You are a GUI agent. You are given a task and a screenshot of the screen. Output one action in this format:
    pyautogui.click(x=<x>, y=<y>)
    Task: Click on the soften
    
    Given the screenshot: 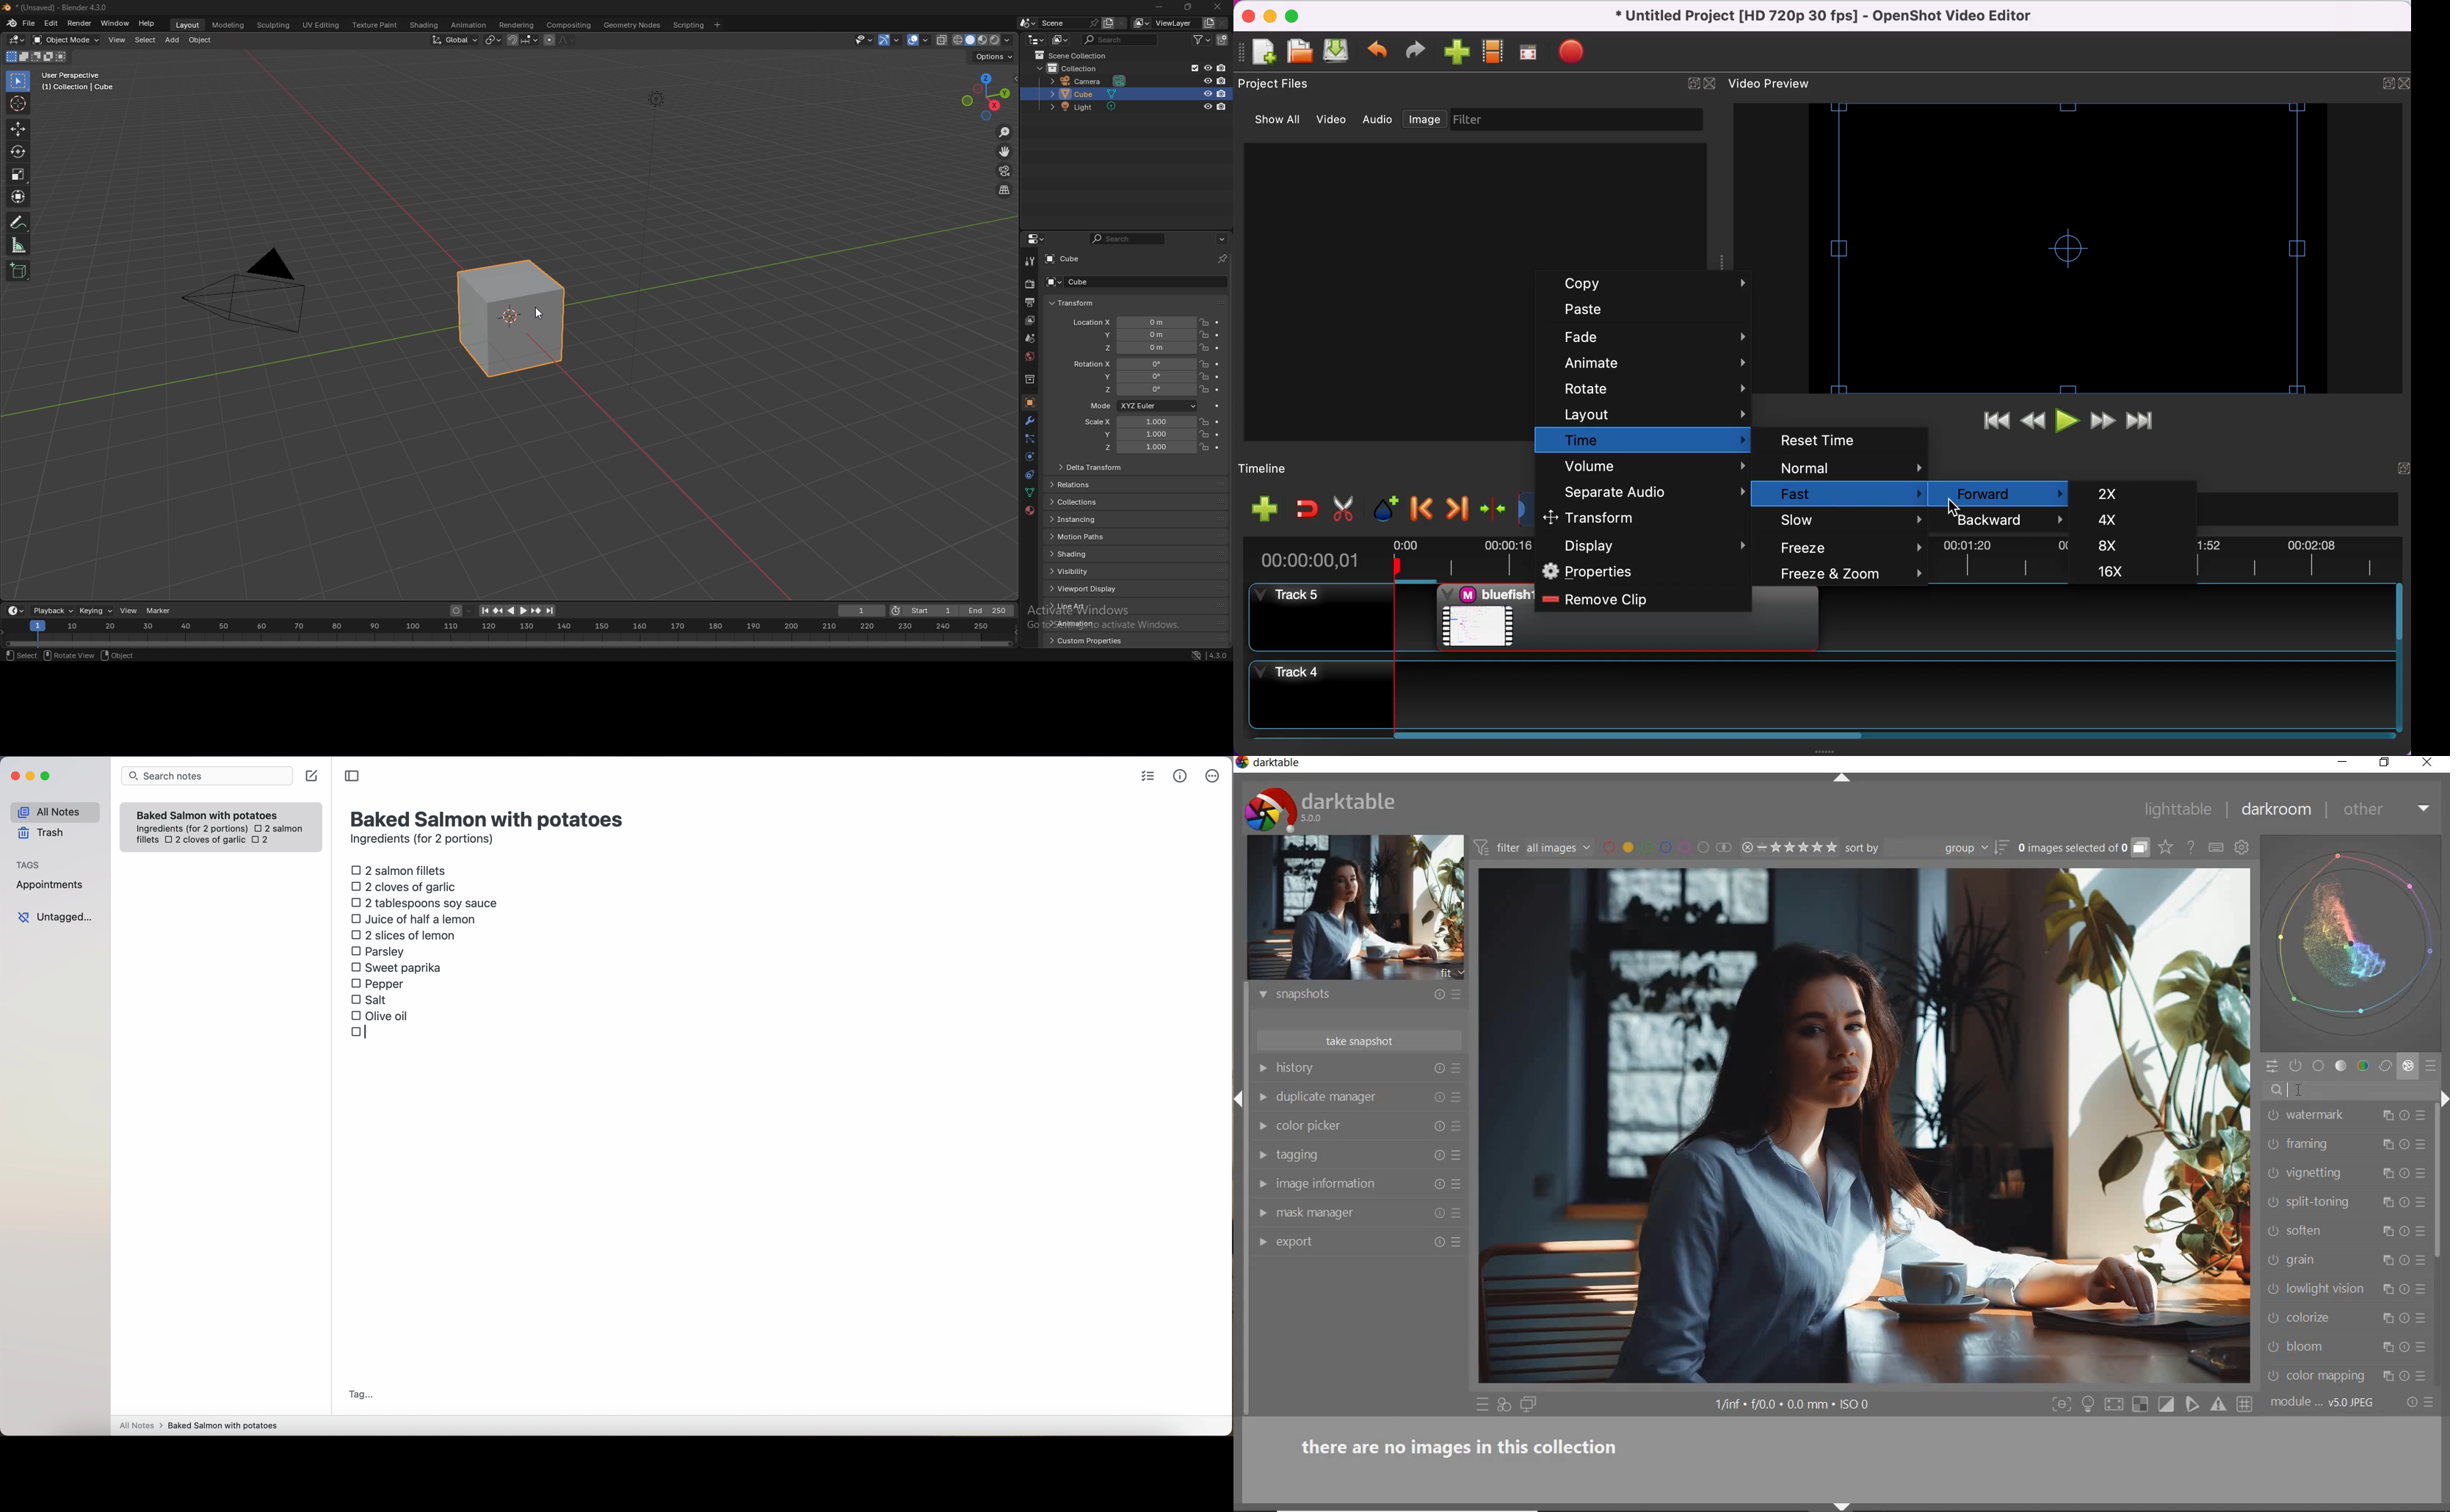 What is the action you would take?
    pyautogui.click(x=2329, y=1230)
    